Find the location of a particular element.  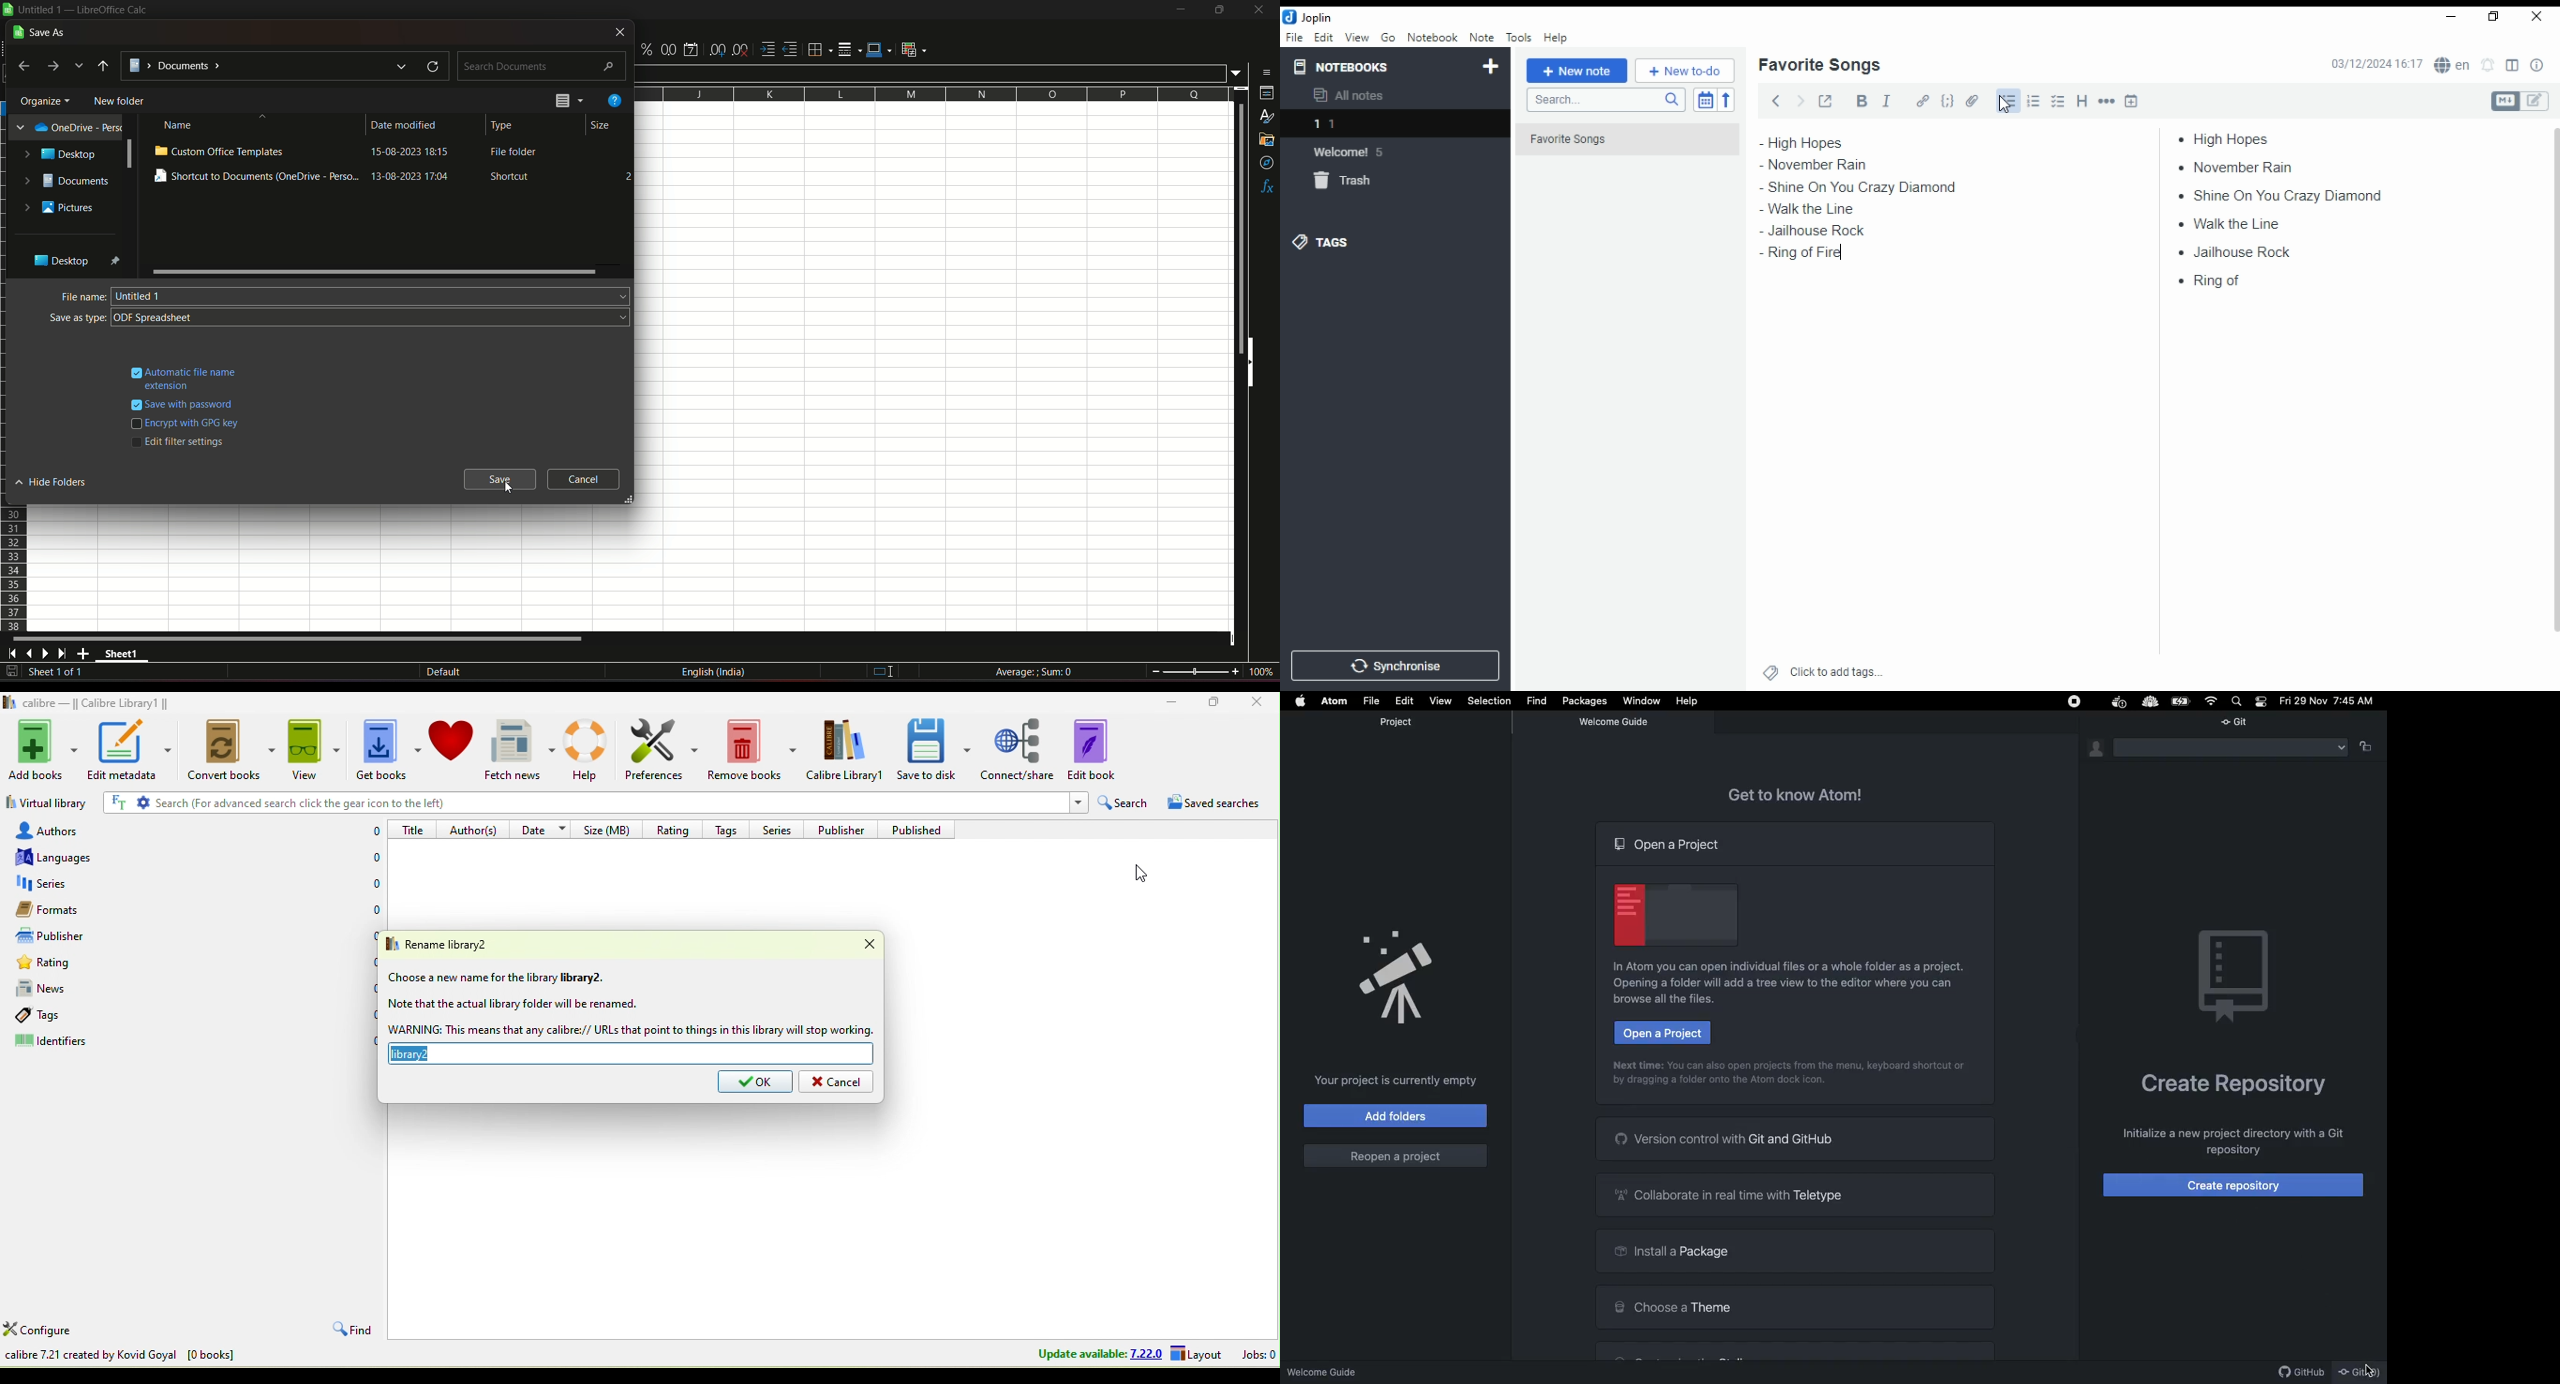

close is located at coordinates (1256, 12).